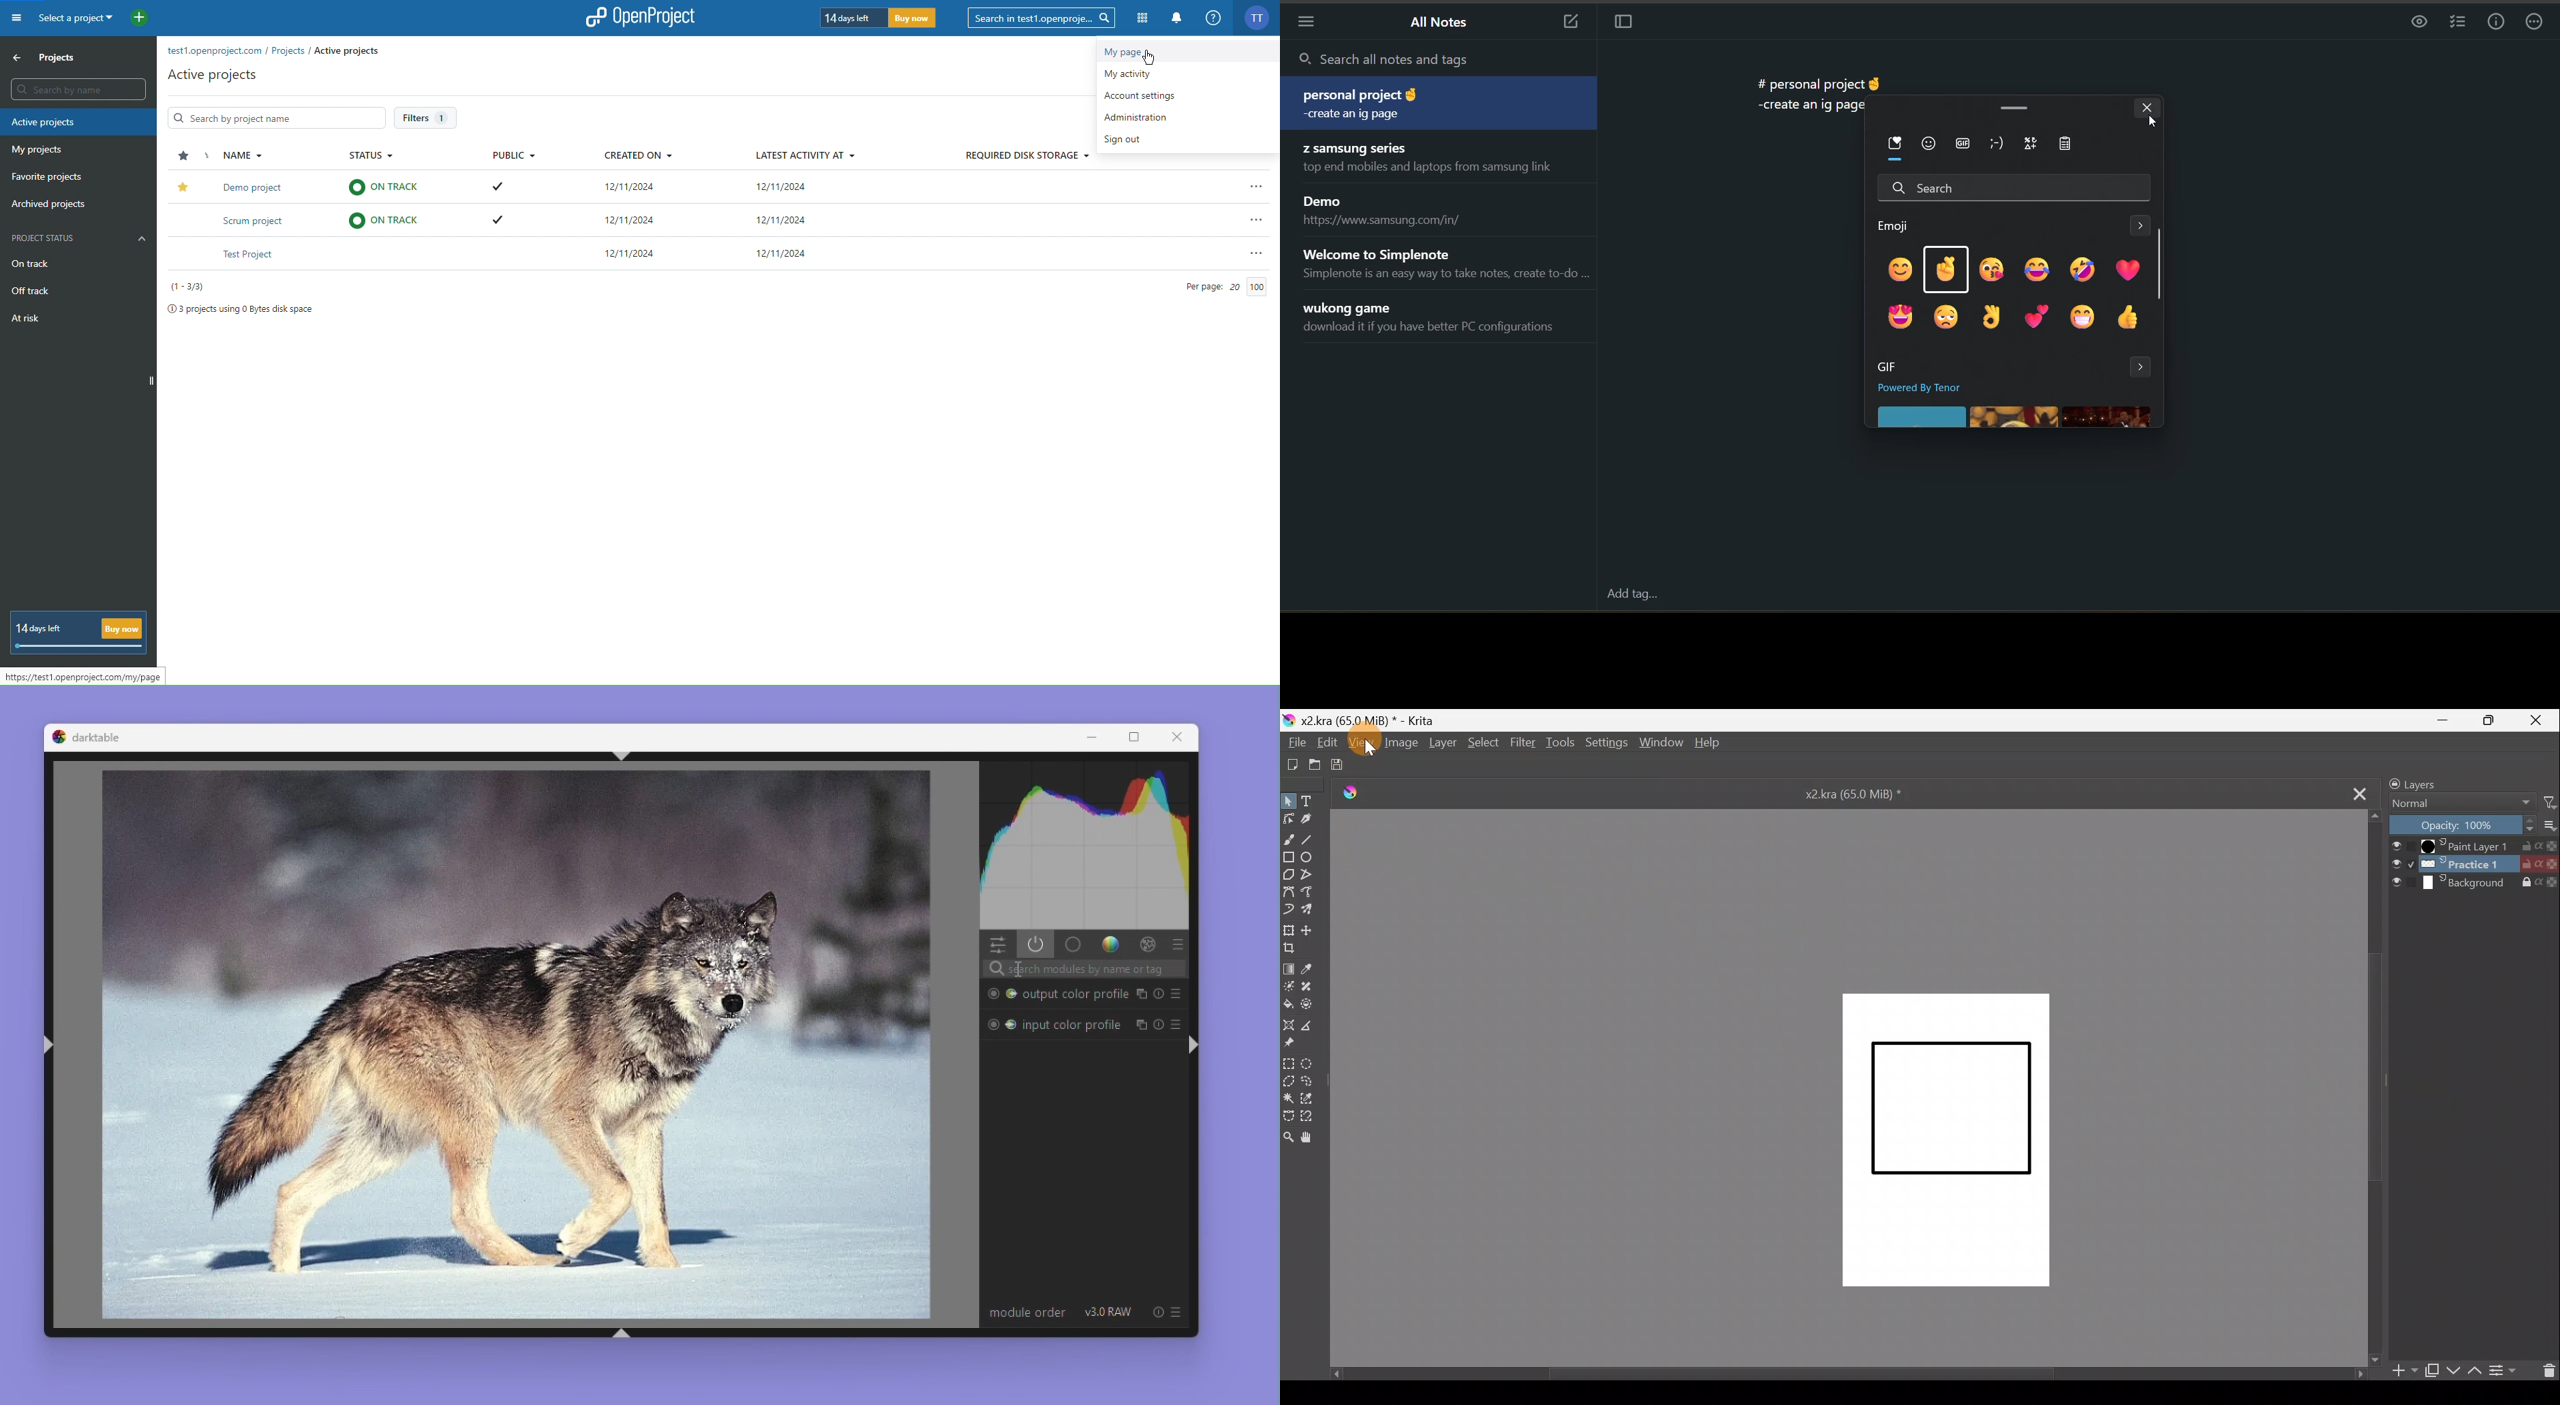 The image size is (2576, 1428). Describe the element at coordinates (1325, 742) in the screenshot. I see `Edit` at that location.